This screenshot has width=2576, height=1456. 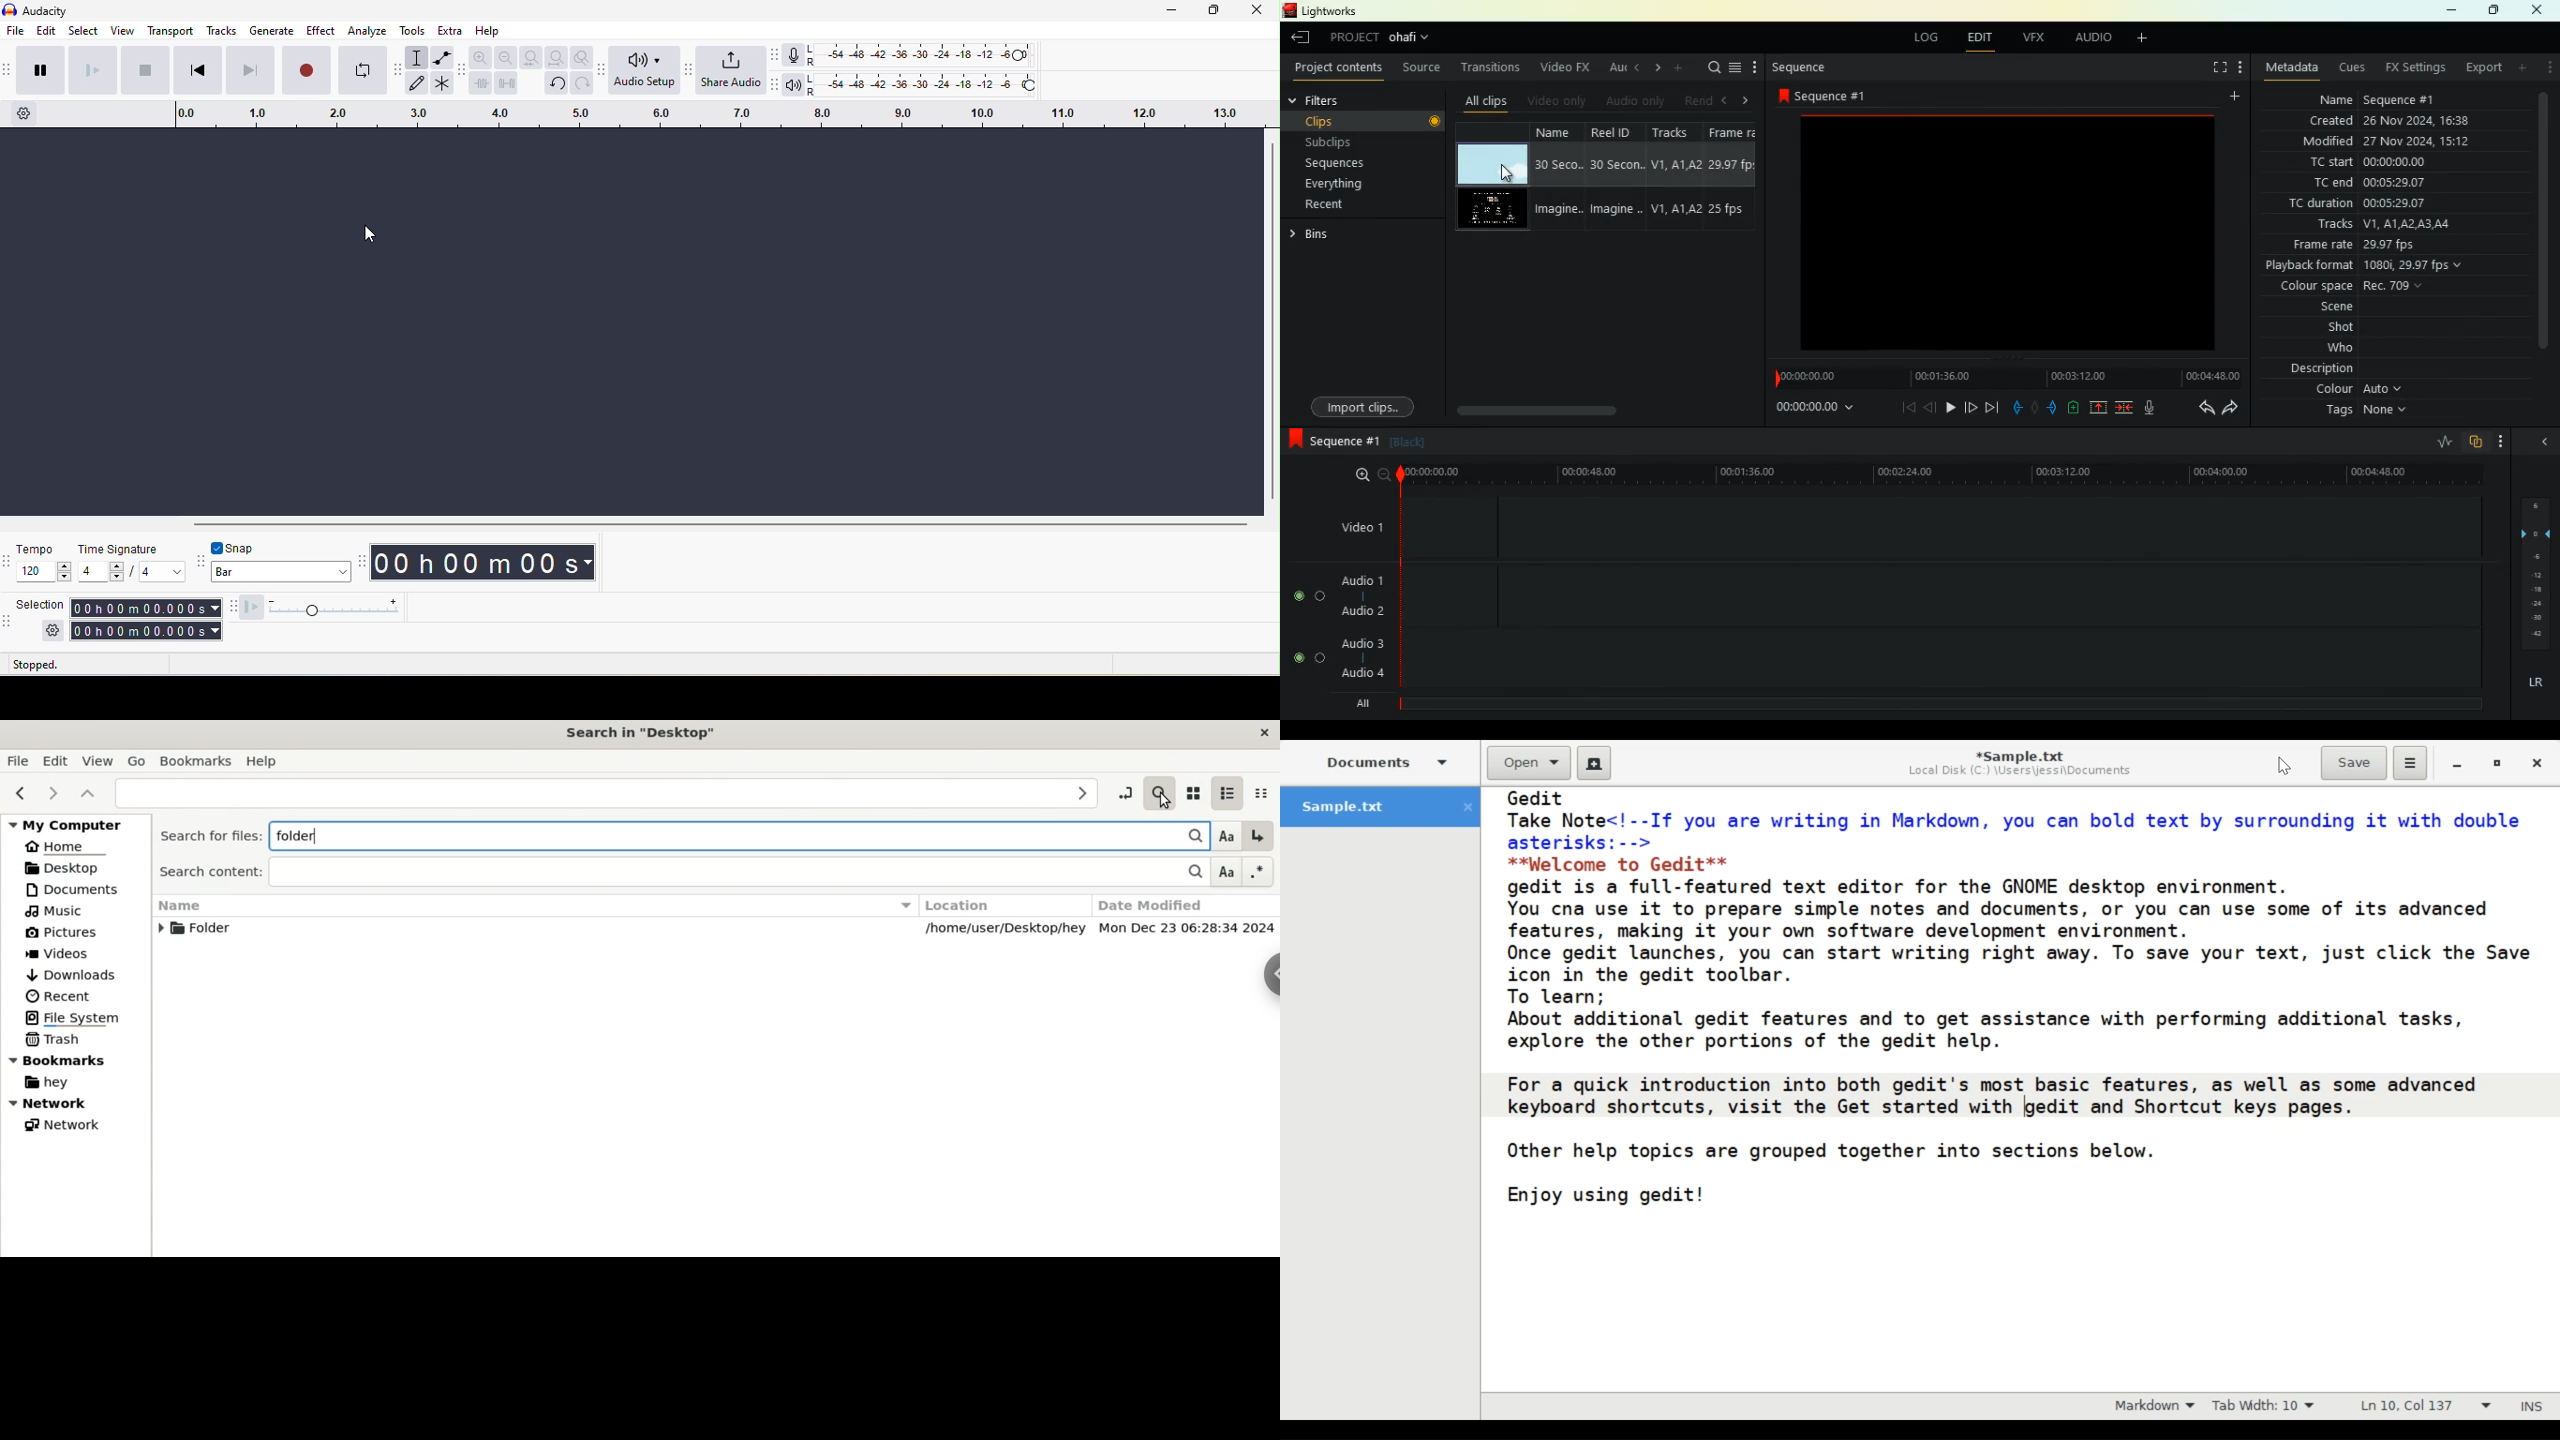 I want to click on audio 2, so click(x=1358, y=613).